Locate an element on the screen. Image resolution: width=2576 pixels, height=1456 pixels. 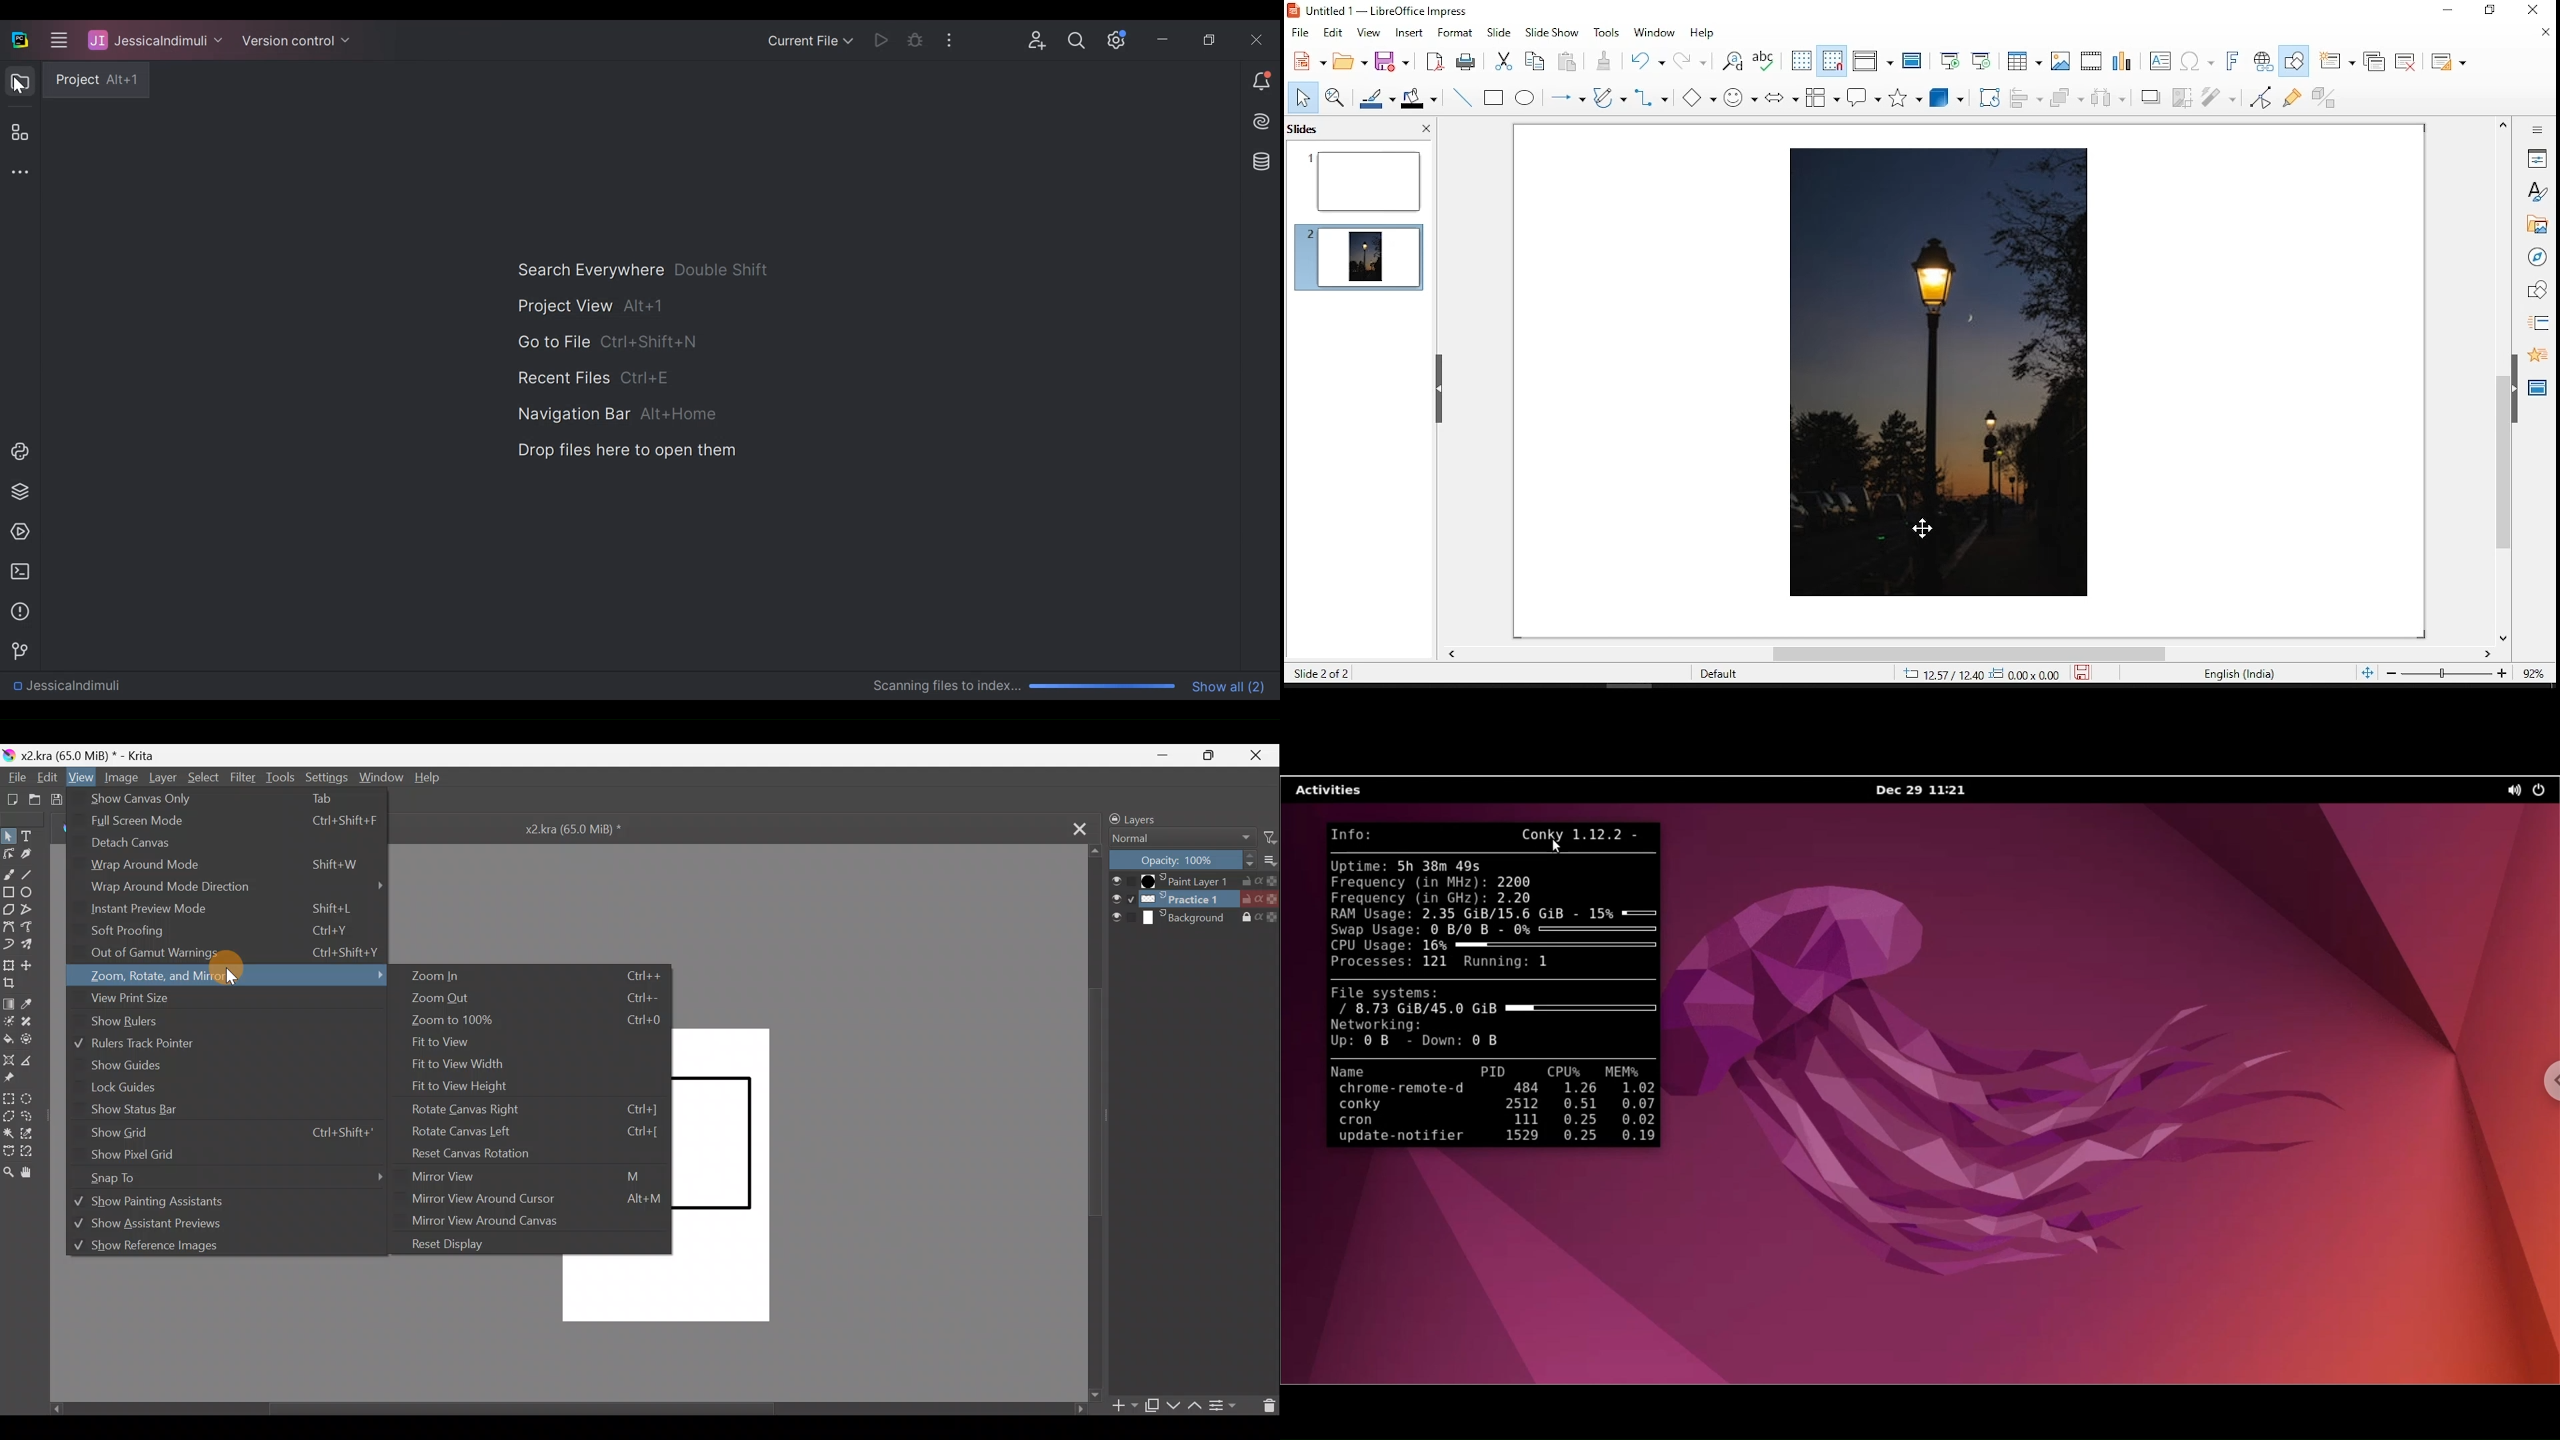
new is located at coordinates (1309, 61).